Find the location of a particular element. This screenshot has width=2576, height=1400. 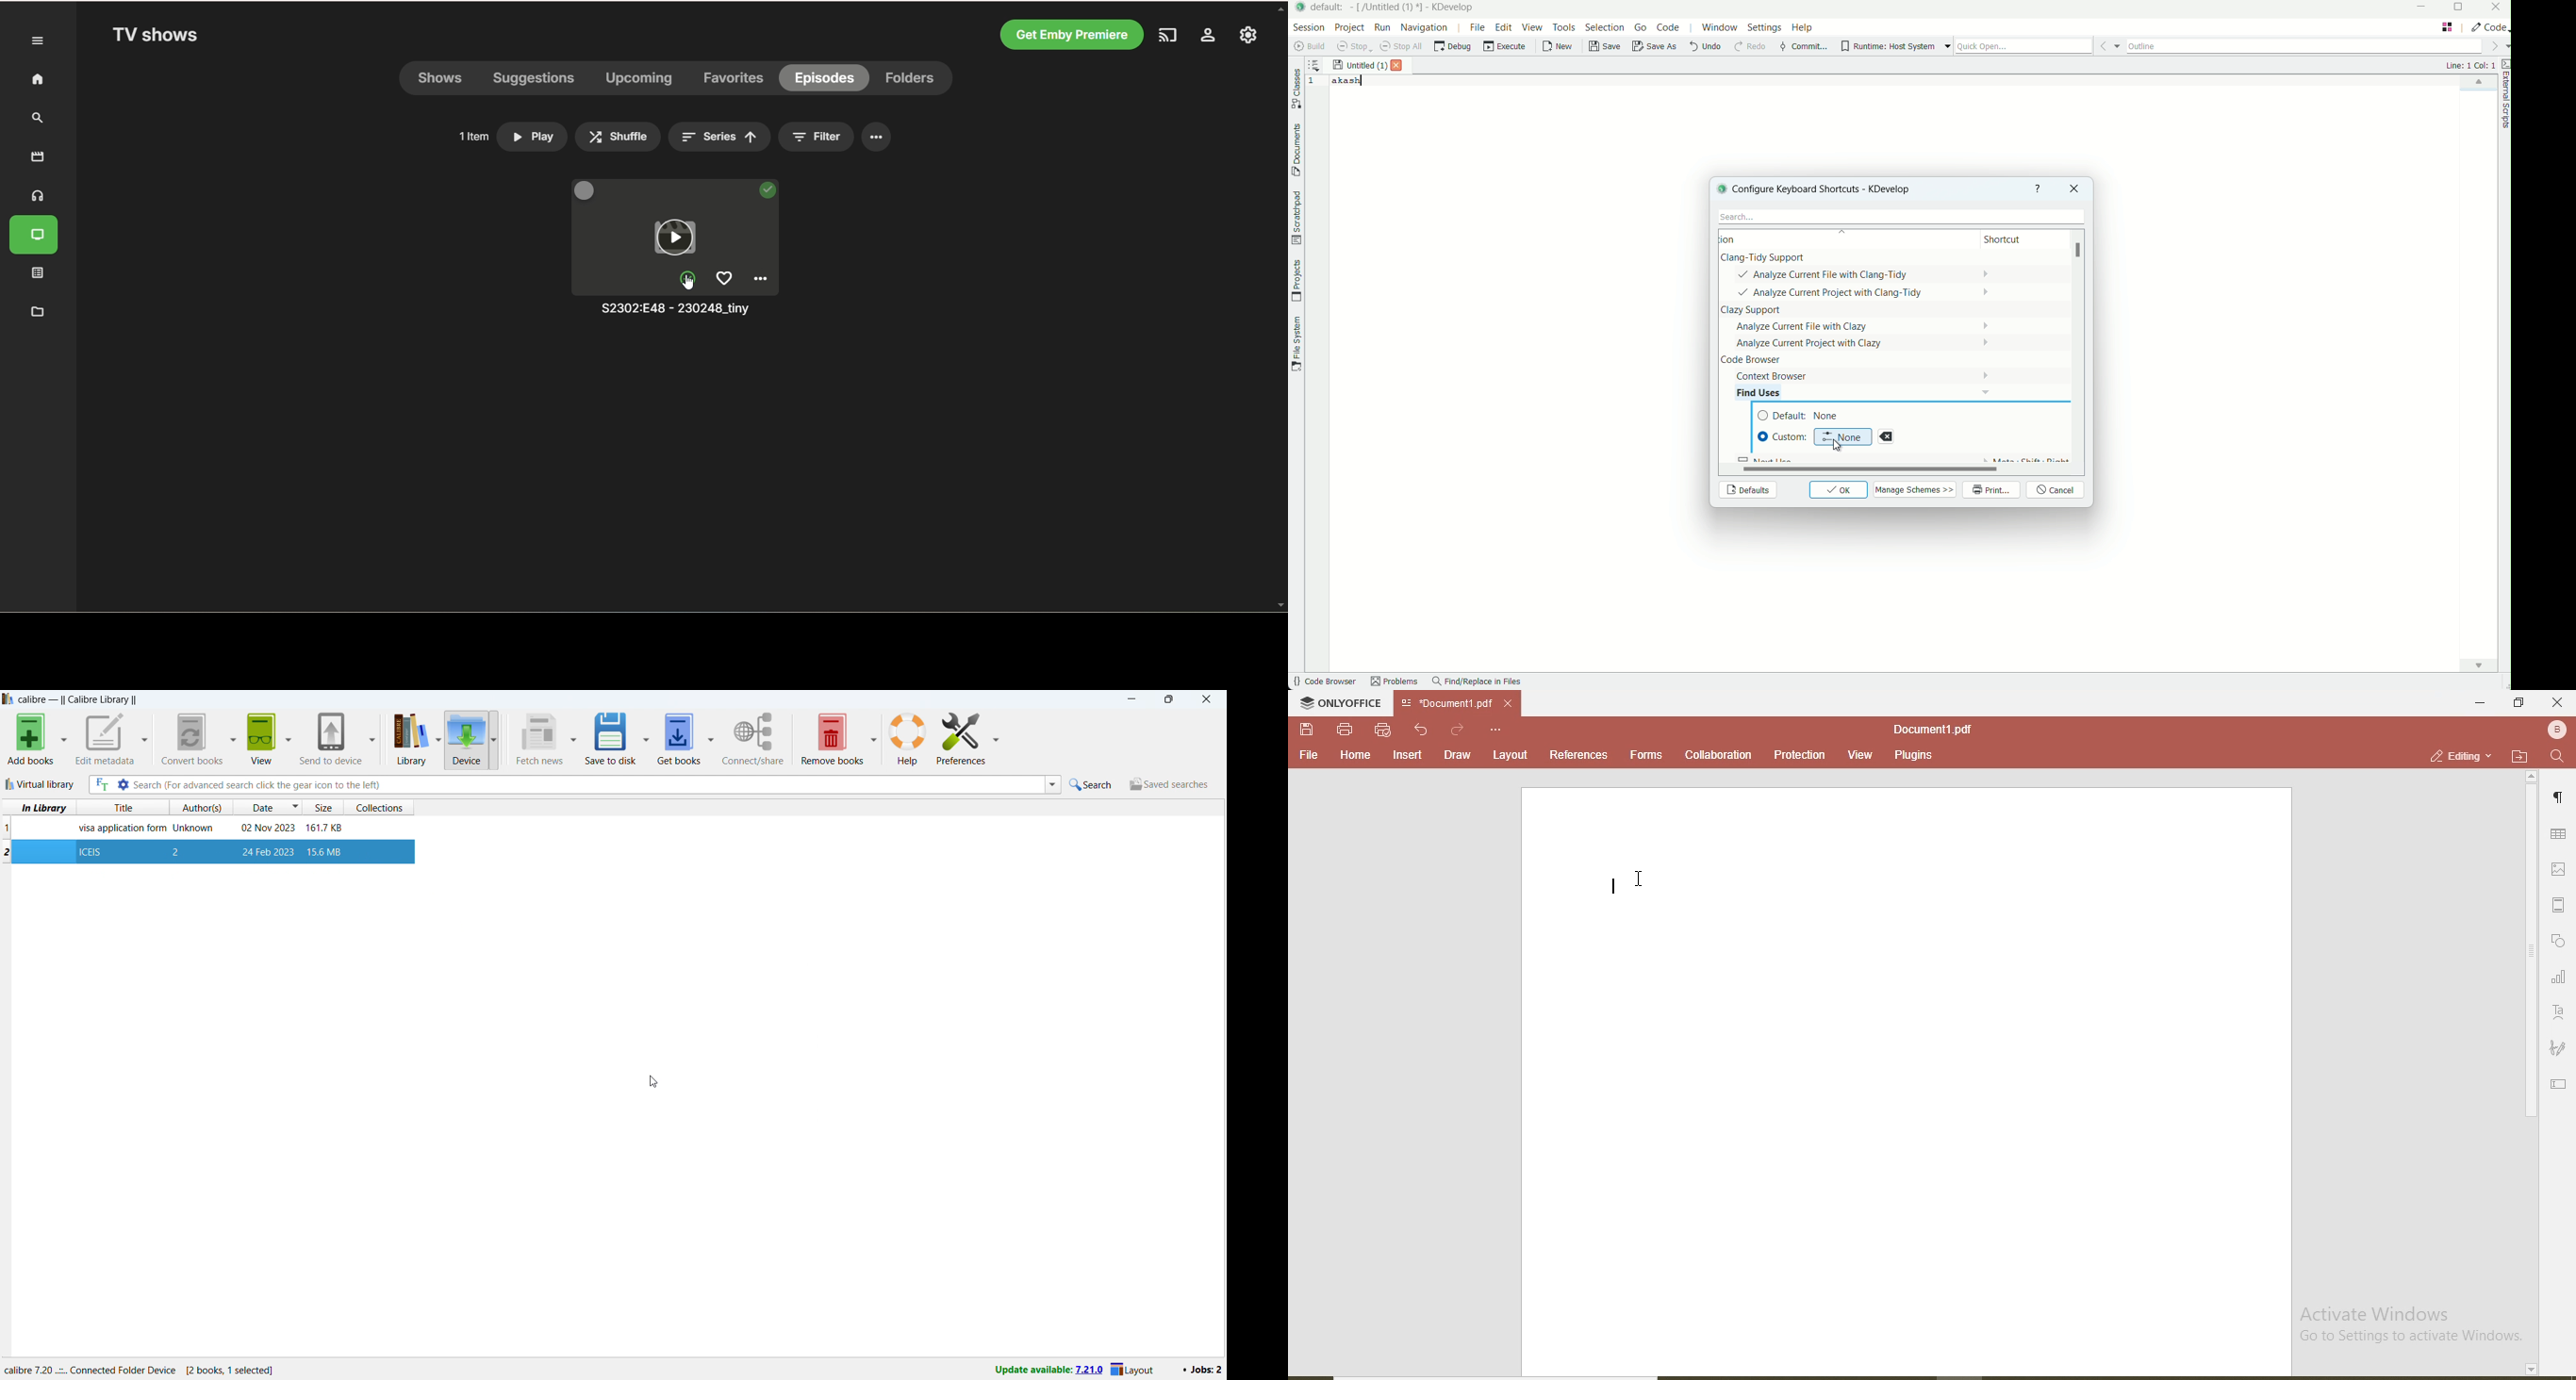

project menu is located at coordinates (1349, 27).